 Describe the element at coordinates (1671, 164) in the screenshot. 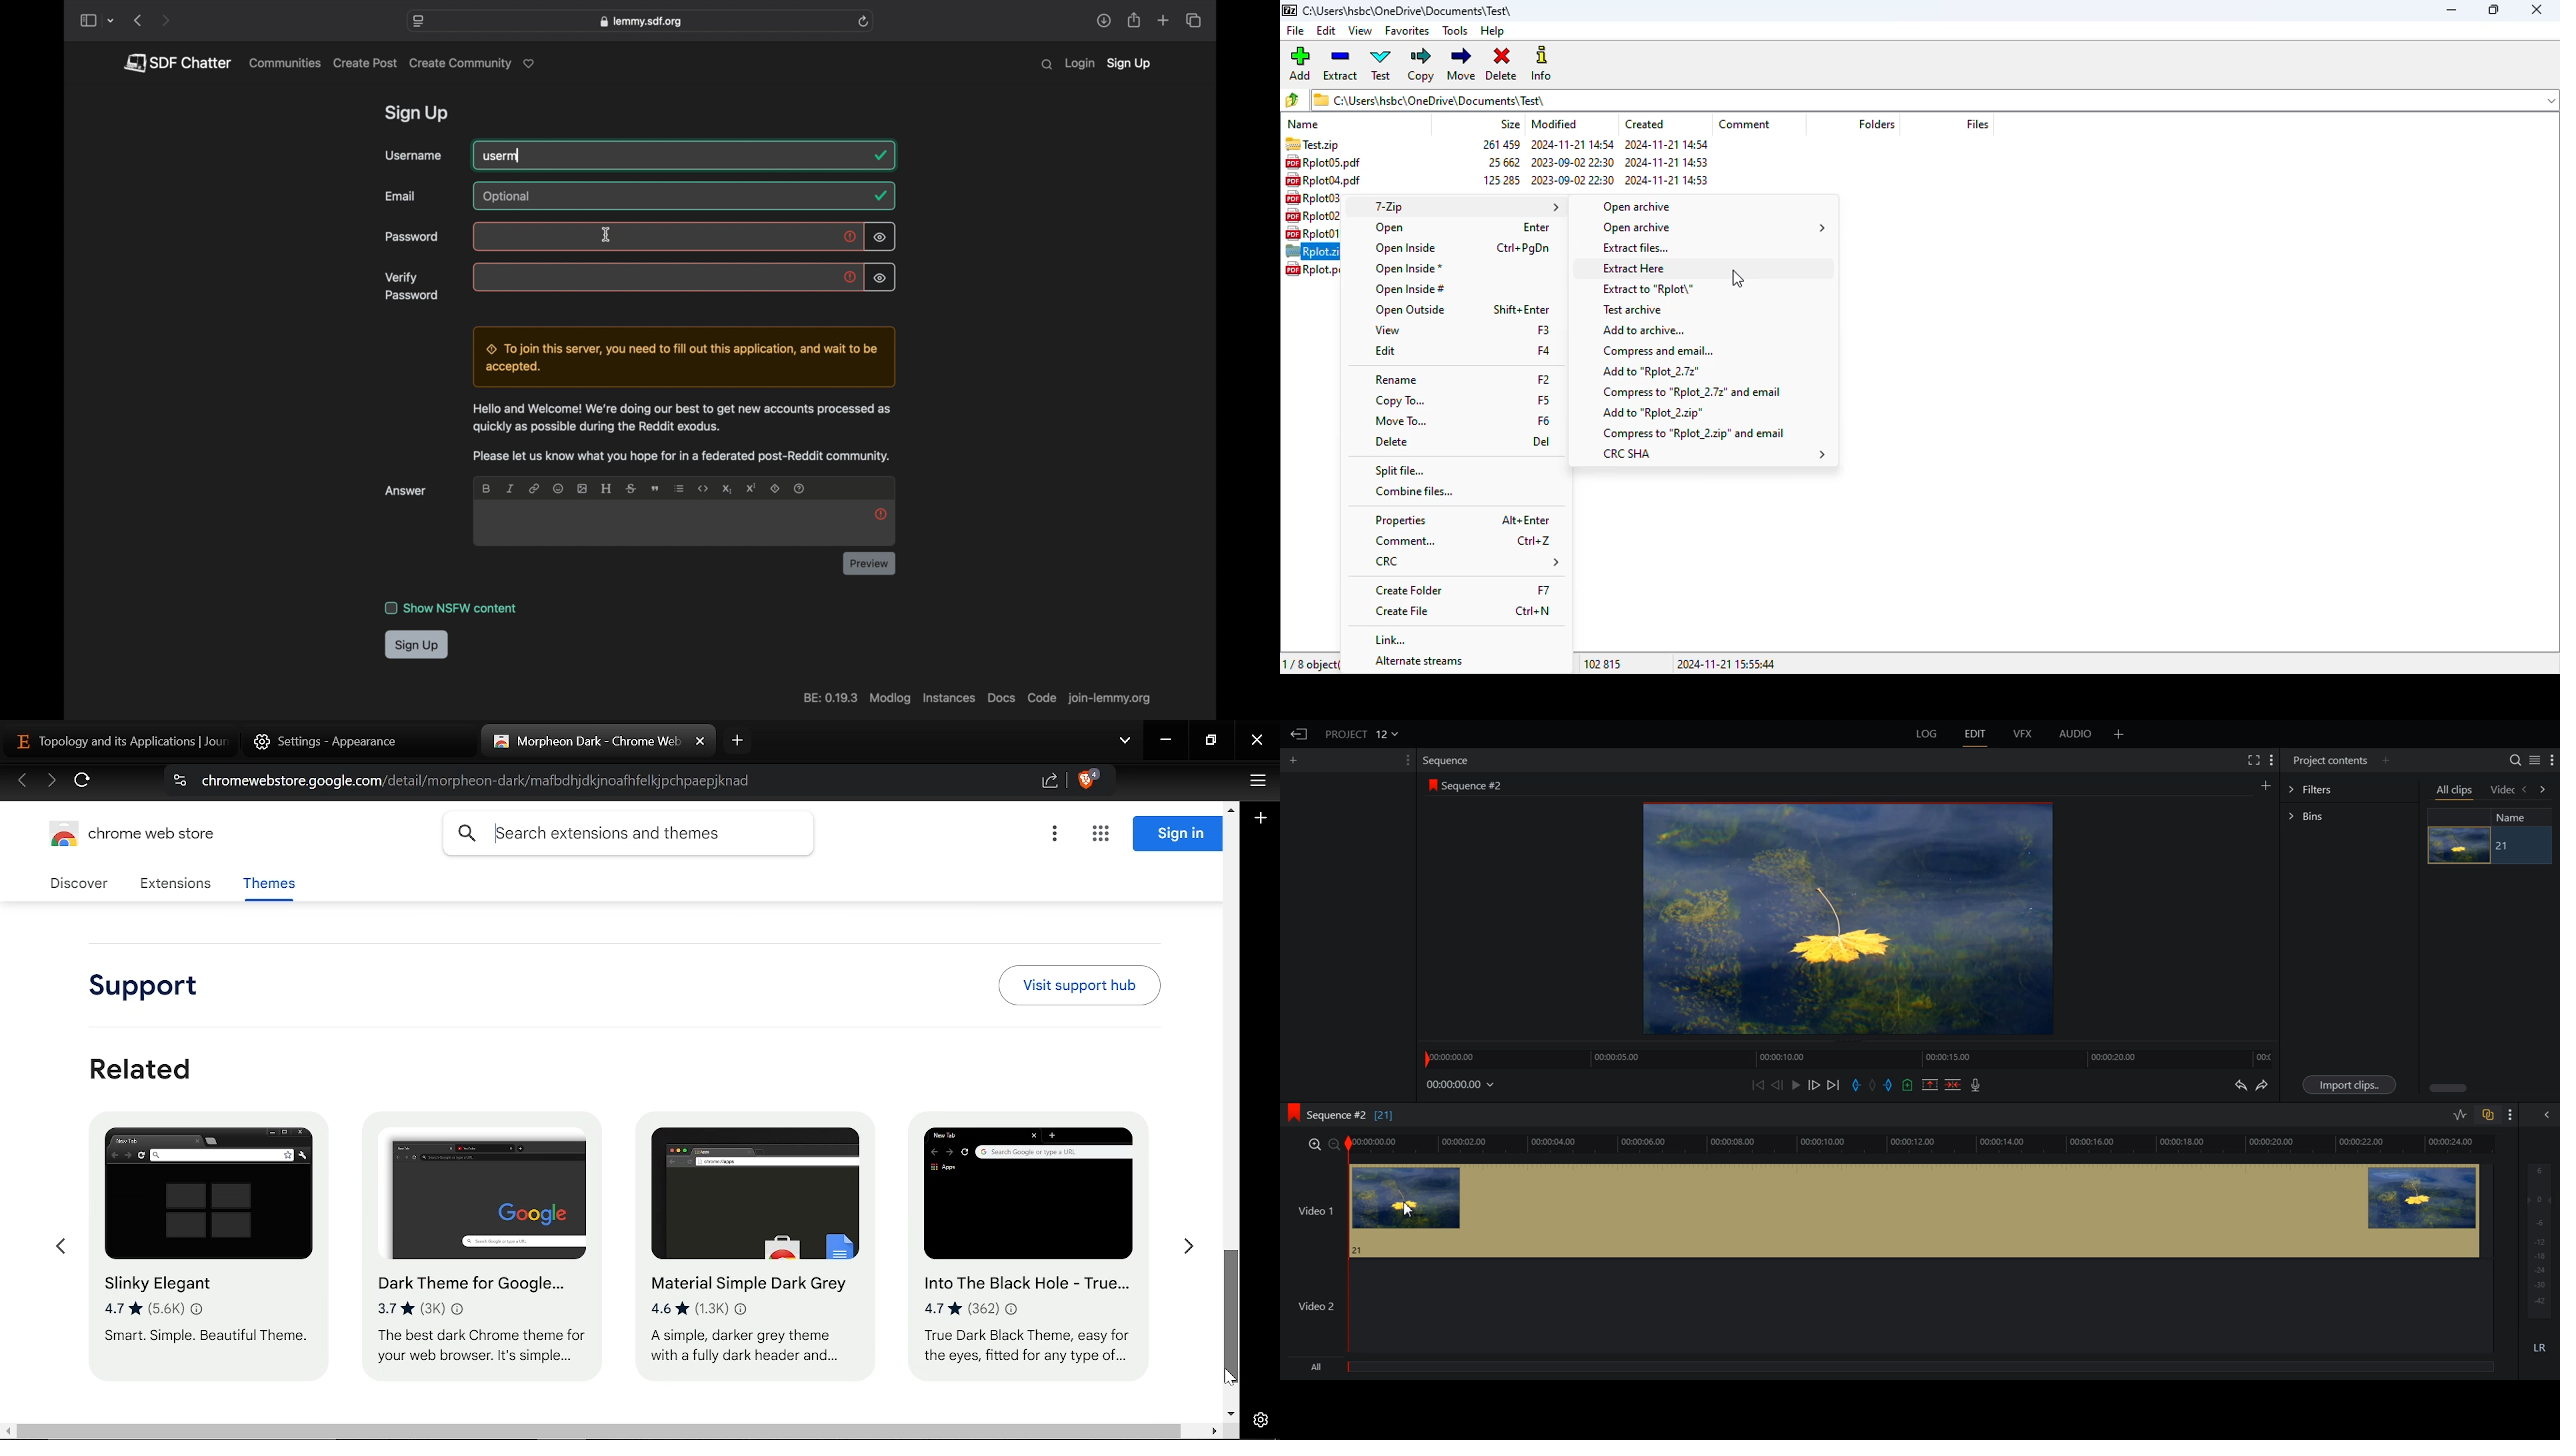

I see `created date & time` at that location.